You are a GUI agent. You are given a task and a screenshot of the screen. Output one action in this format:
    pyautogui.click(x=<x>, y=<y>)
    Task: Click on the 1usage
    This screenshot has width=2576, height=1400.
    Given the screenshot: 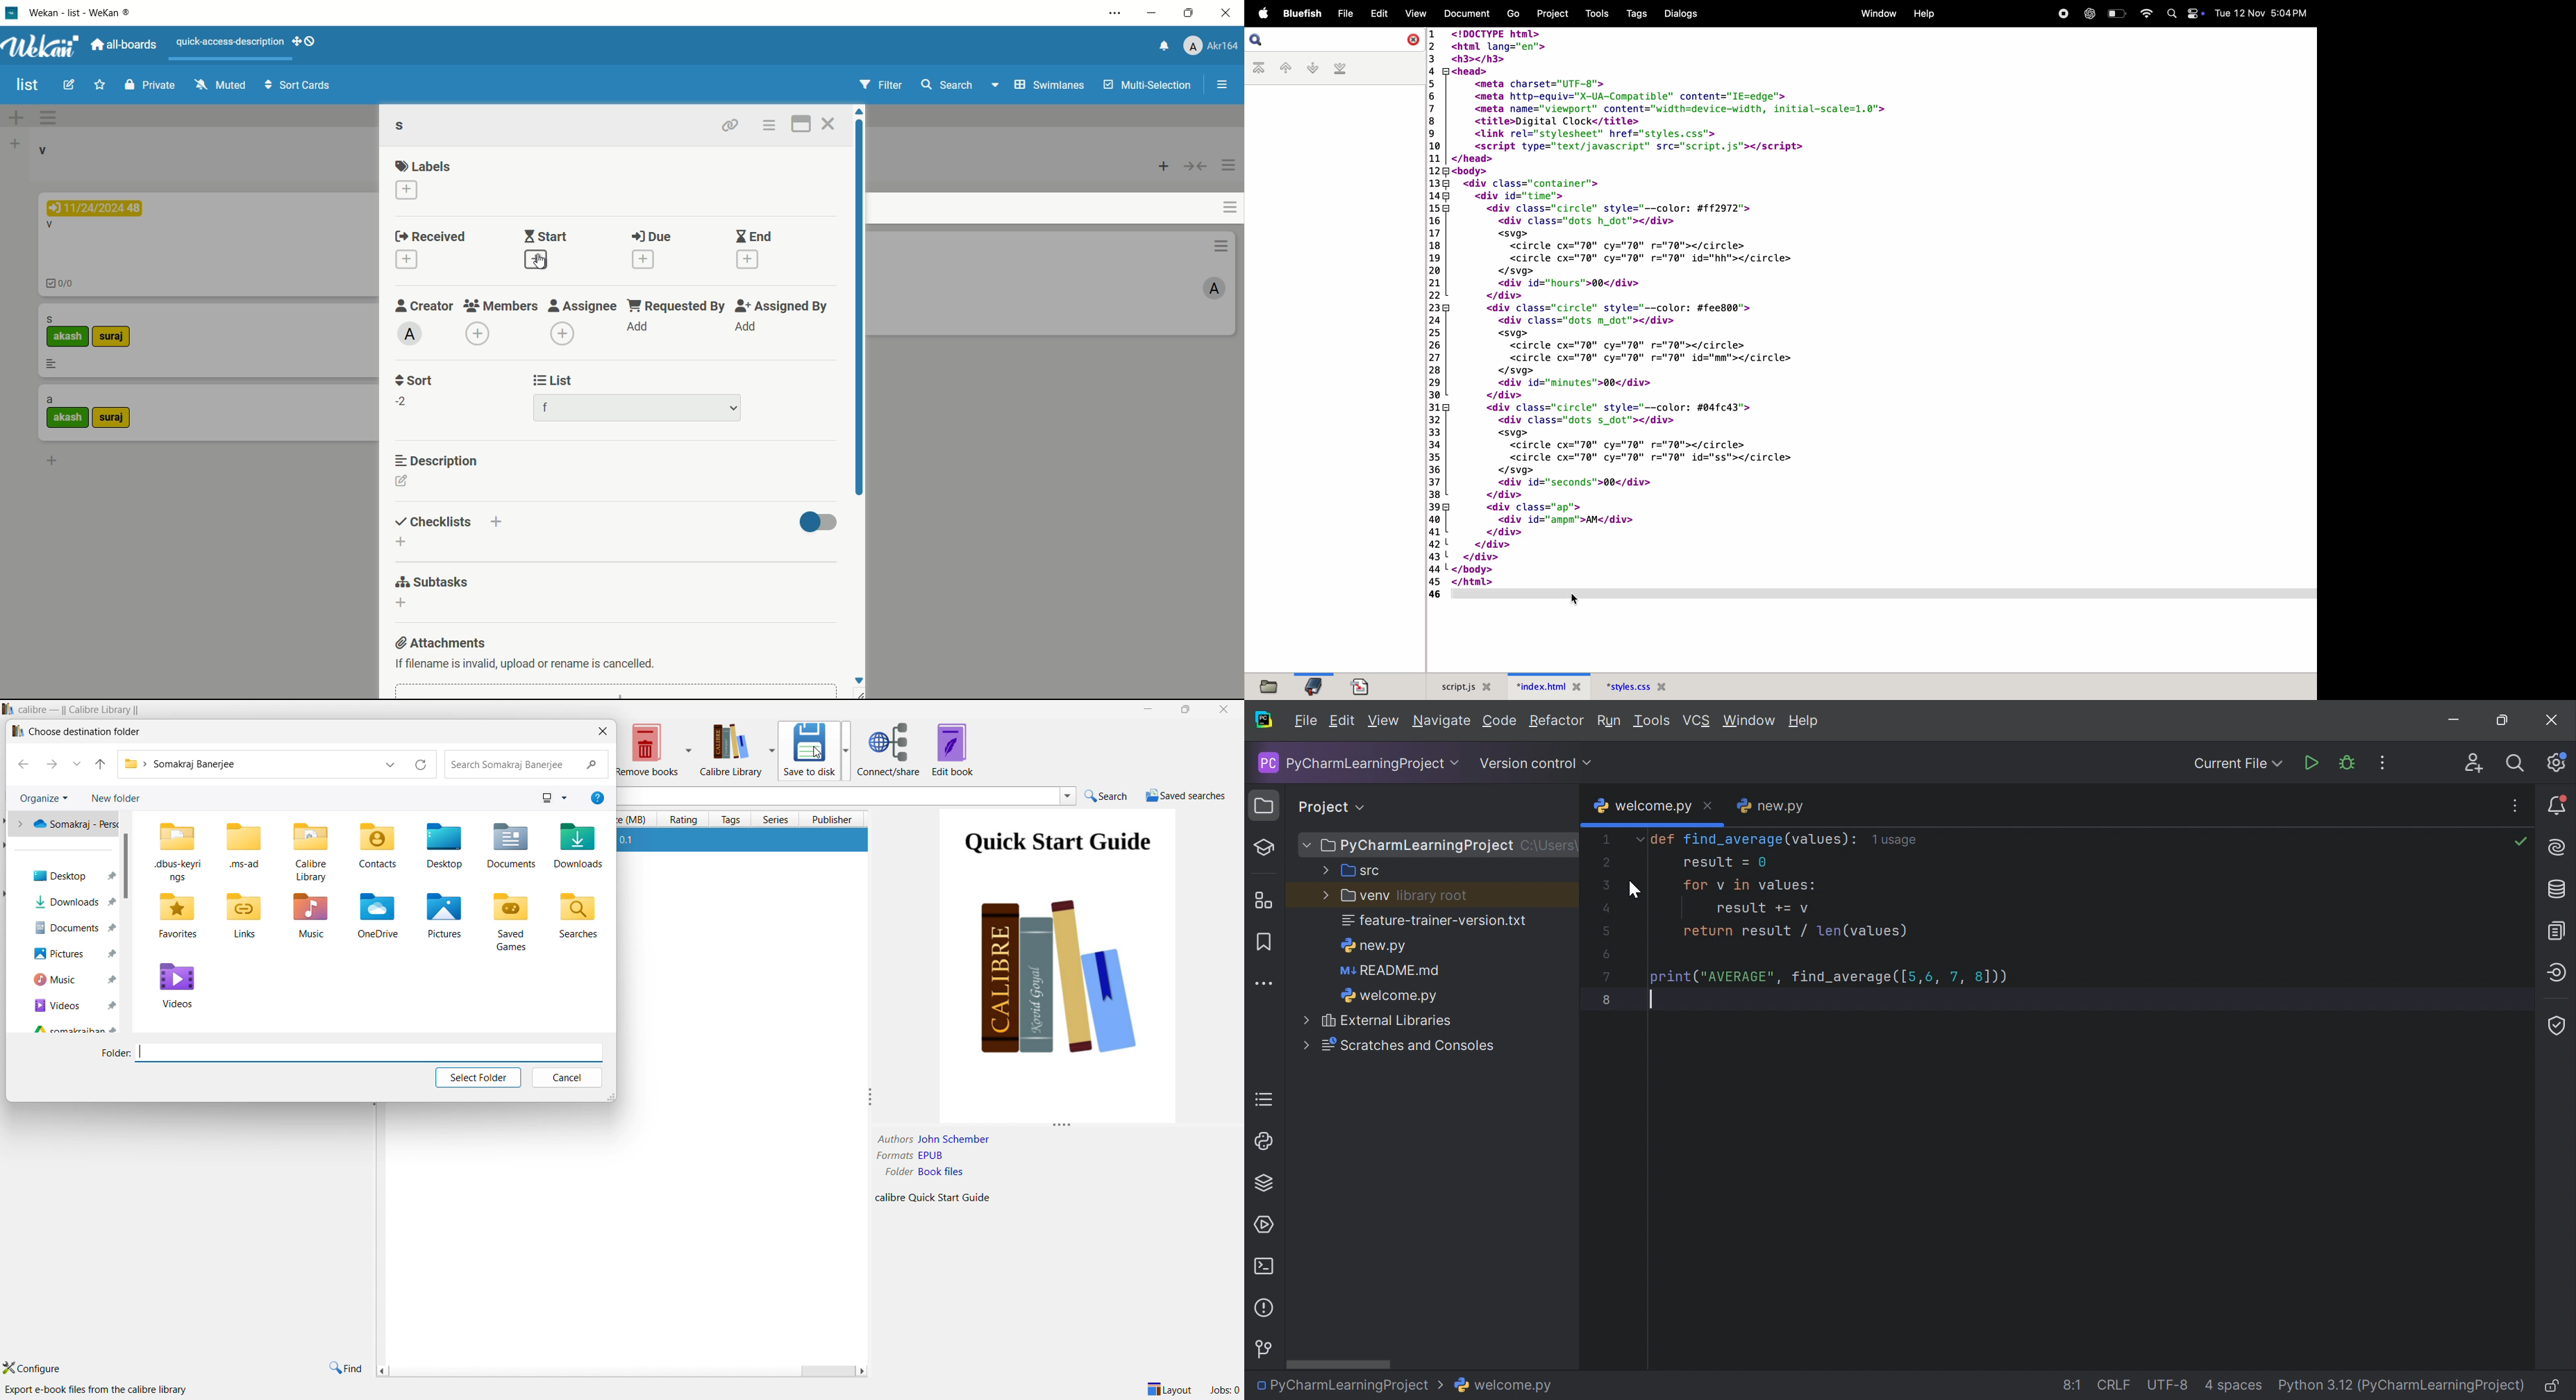 What is the action you would take?
    pyautogui.click(x=1898, y=841)
    